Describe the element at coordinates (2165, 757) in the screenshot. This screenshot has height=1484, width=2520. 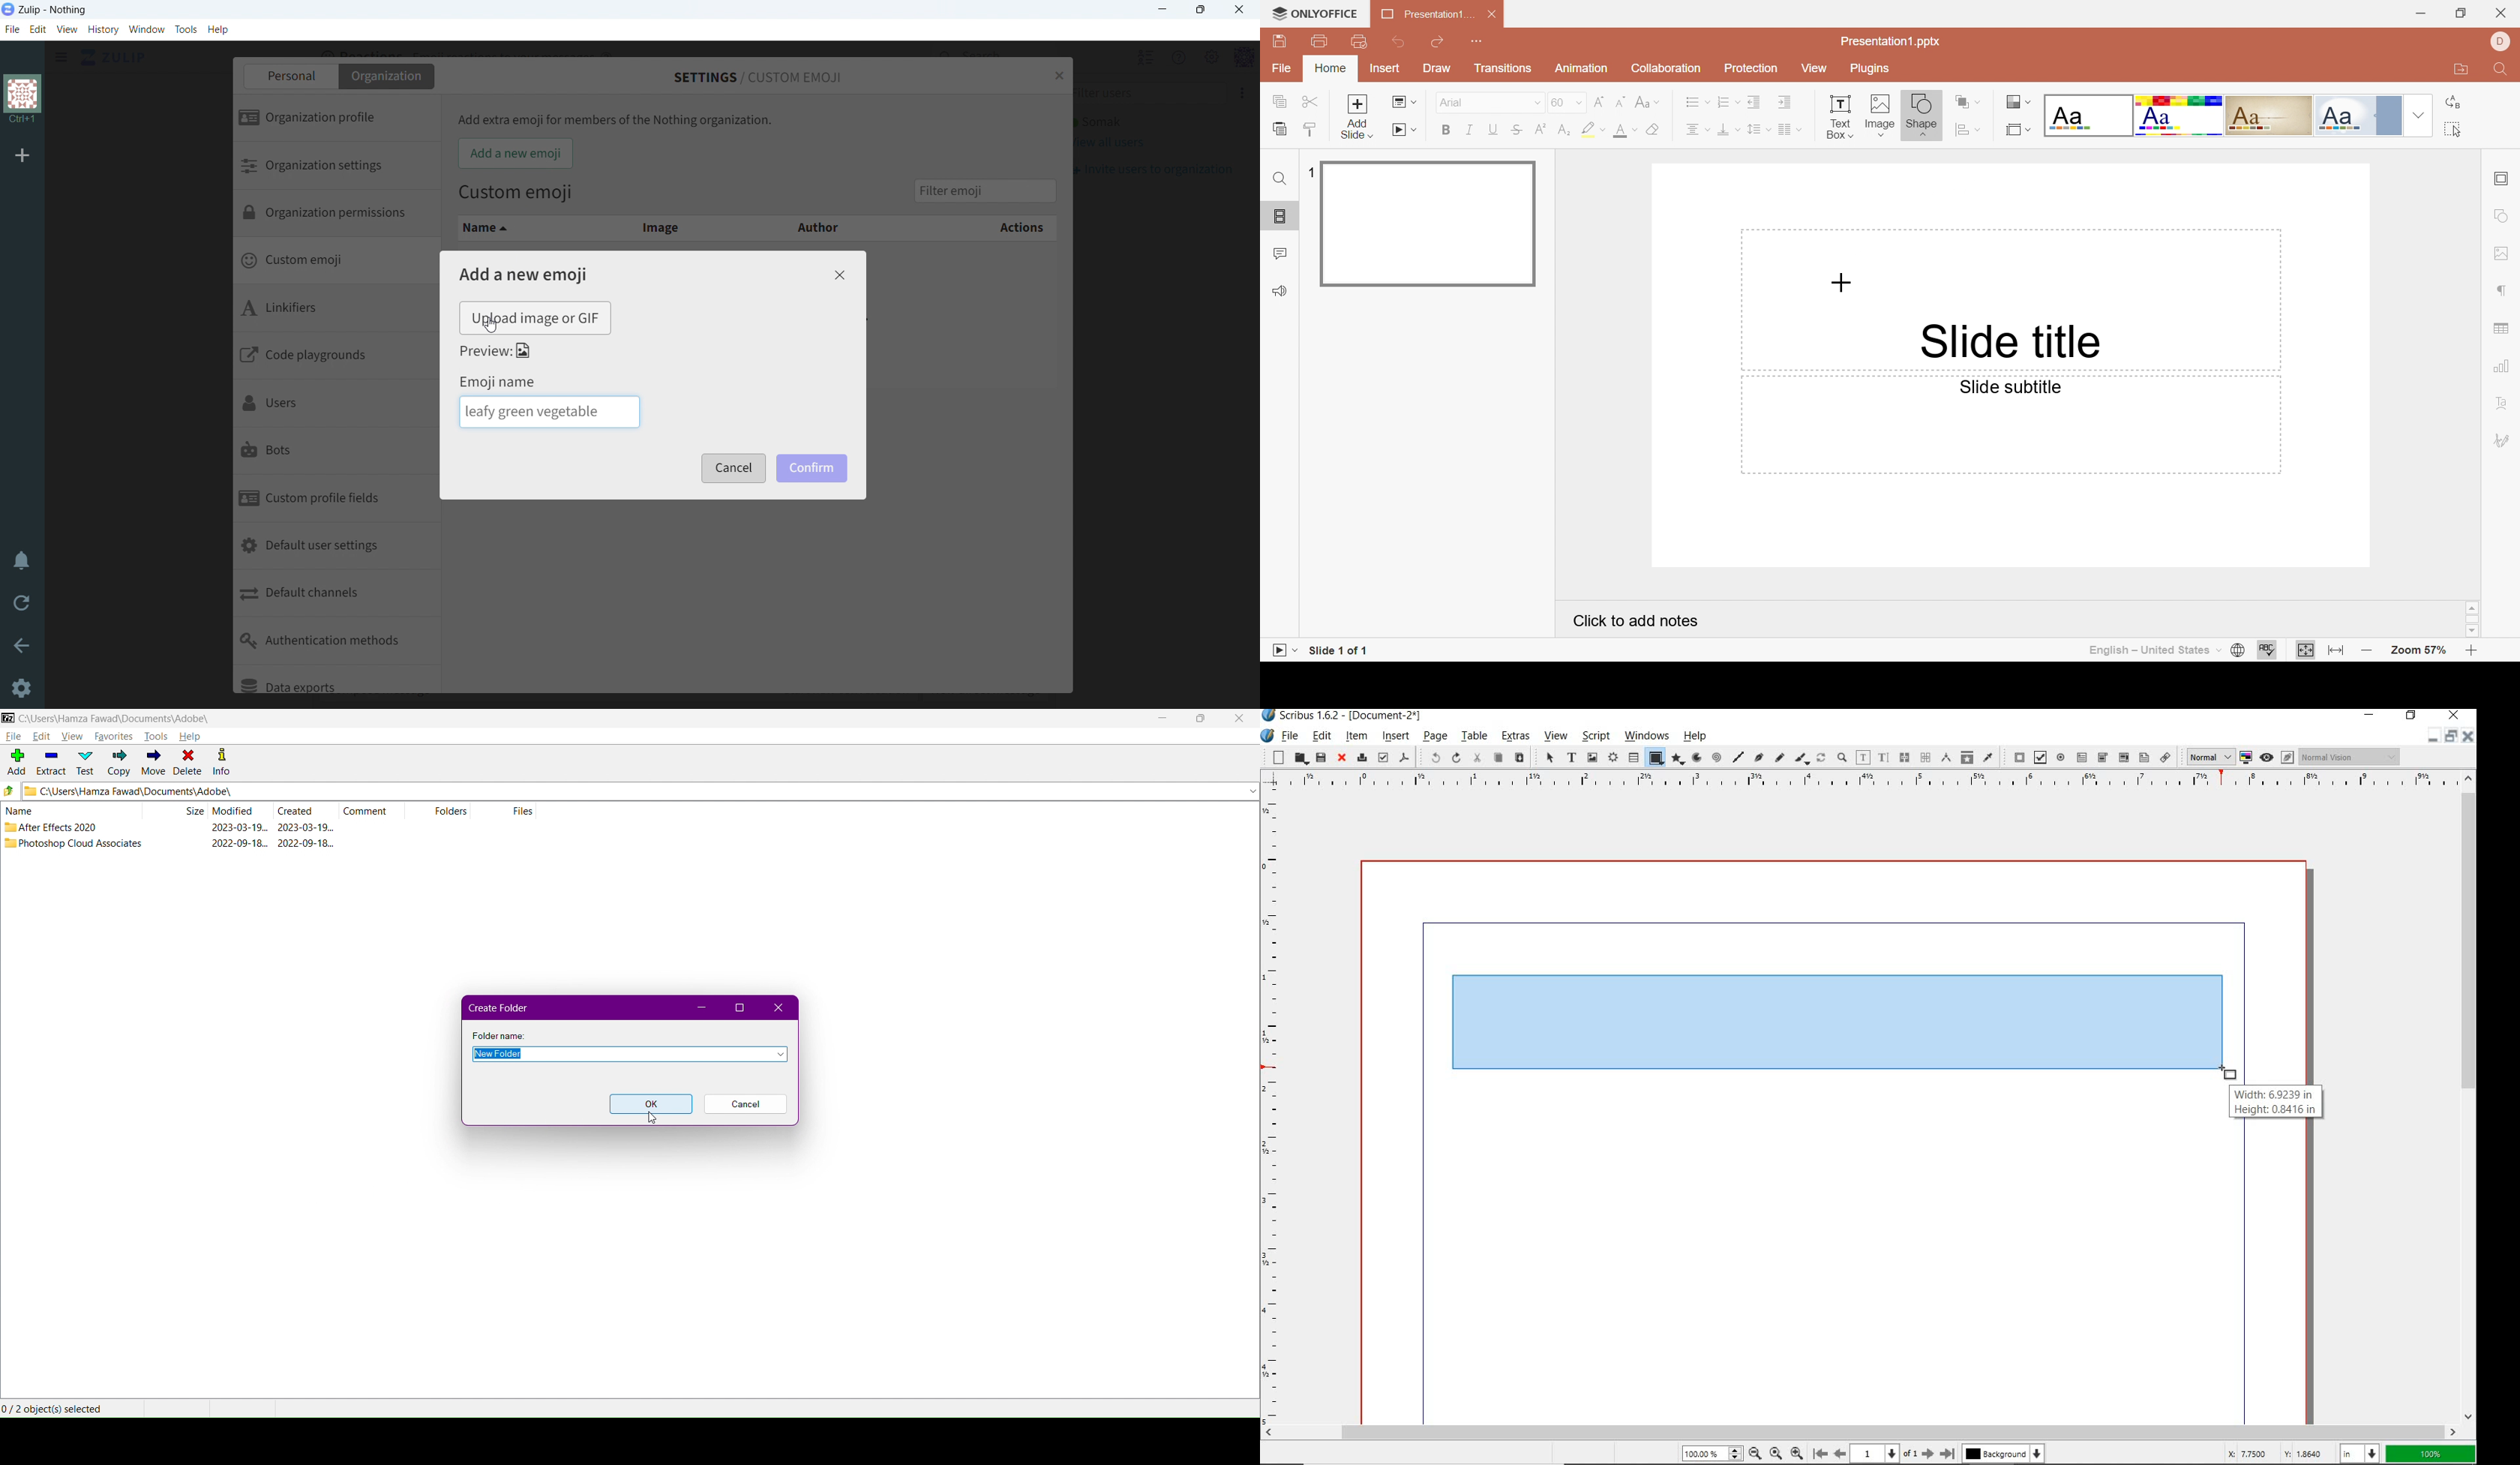
I see `link annotation` at that location.